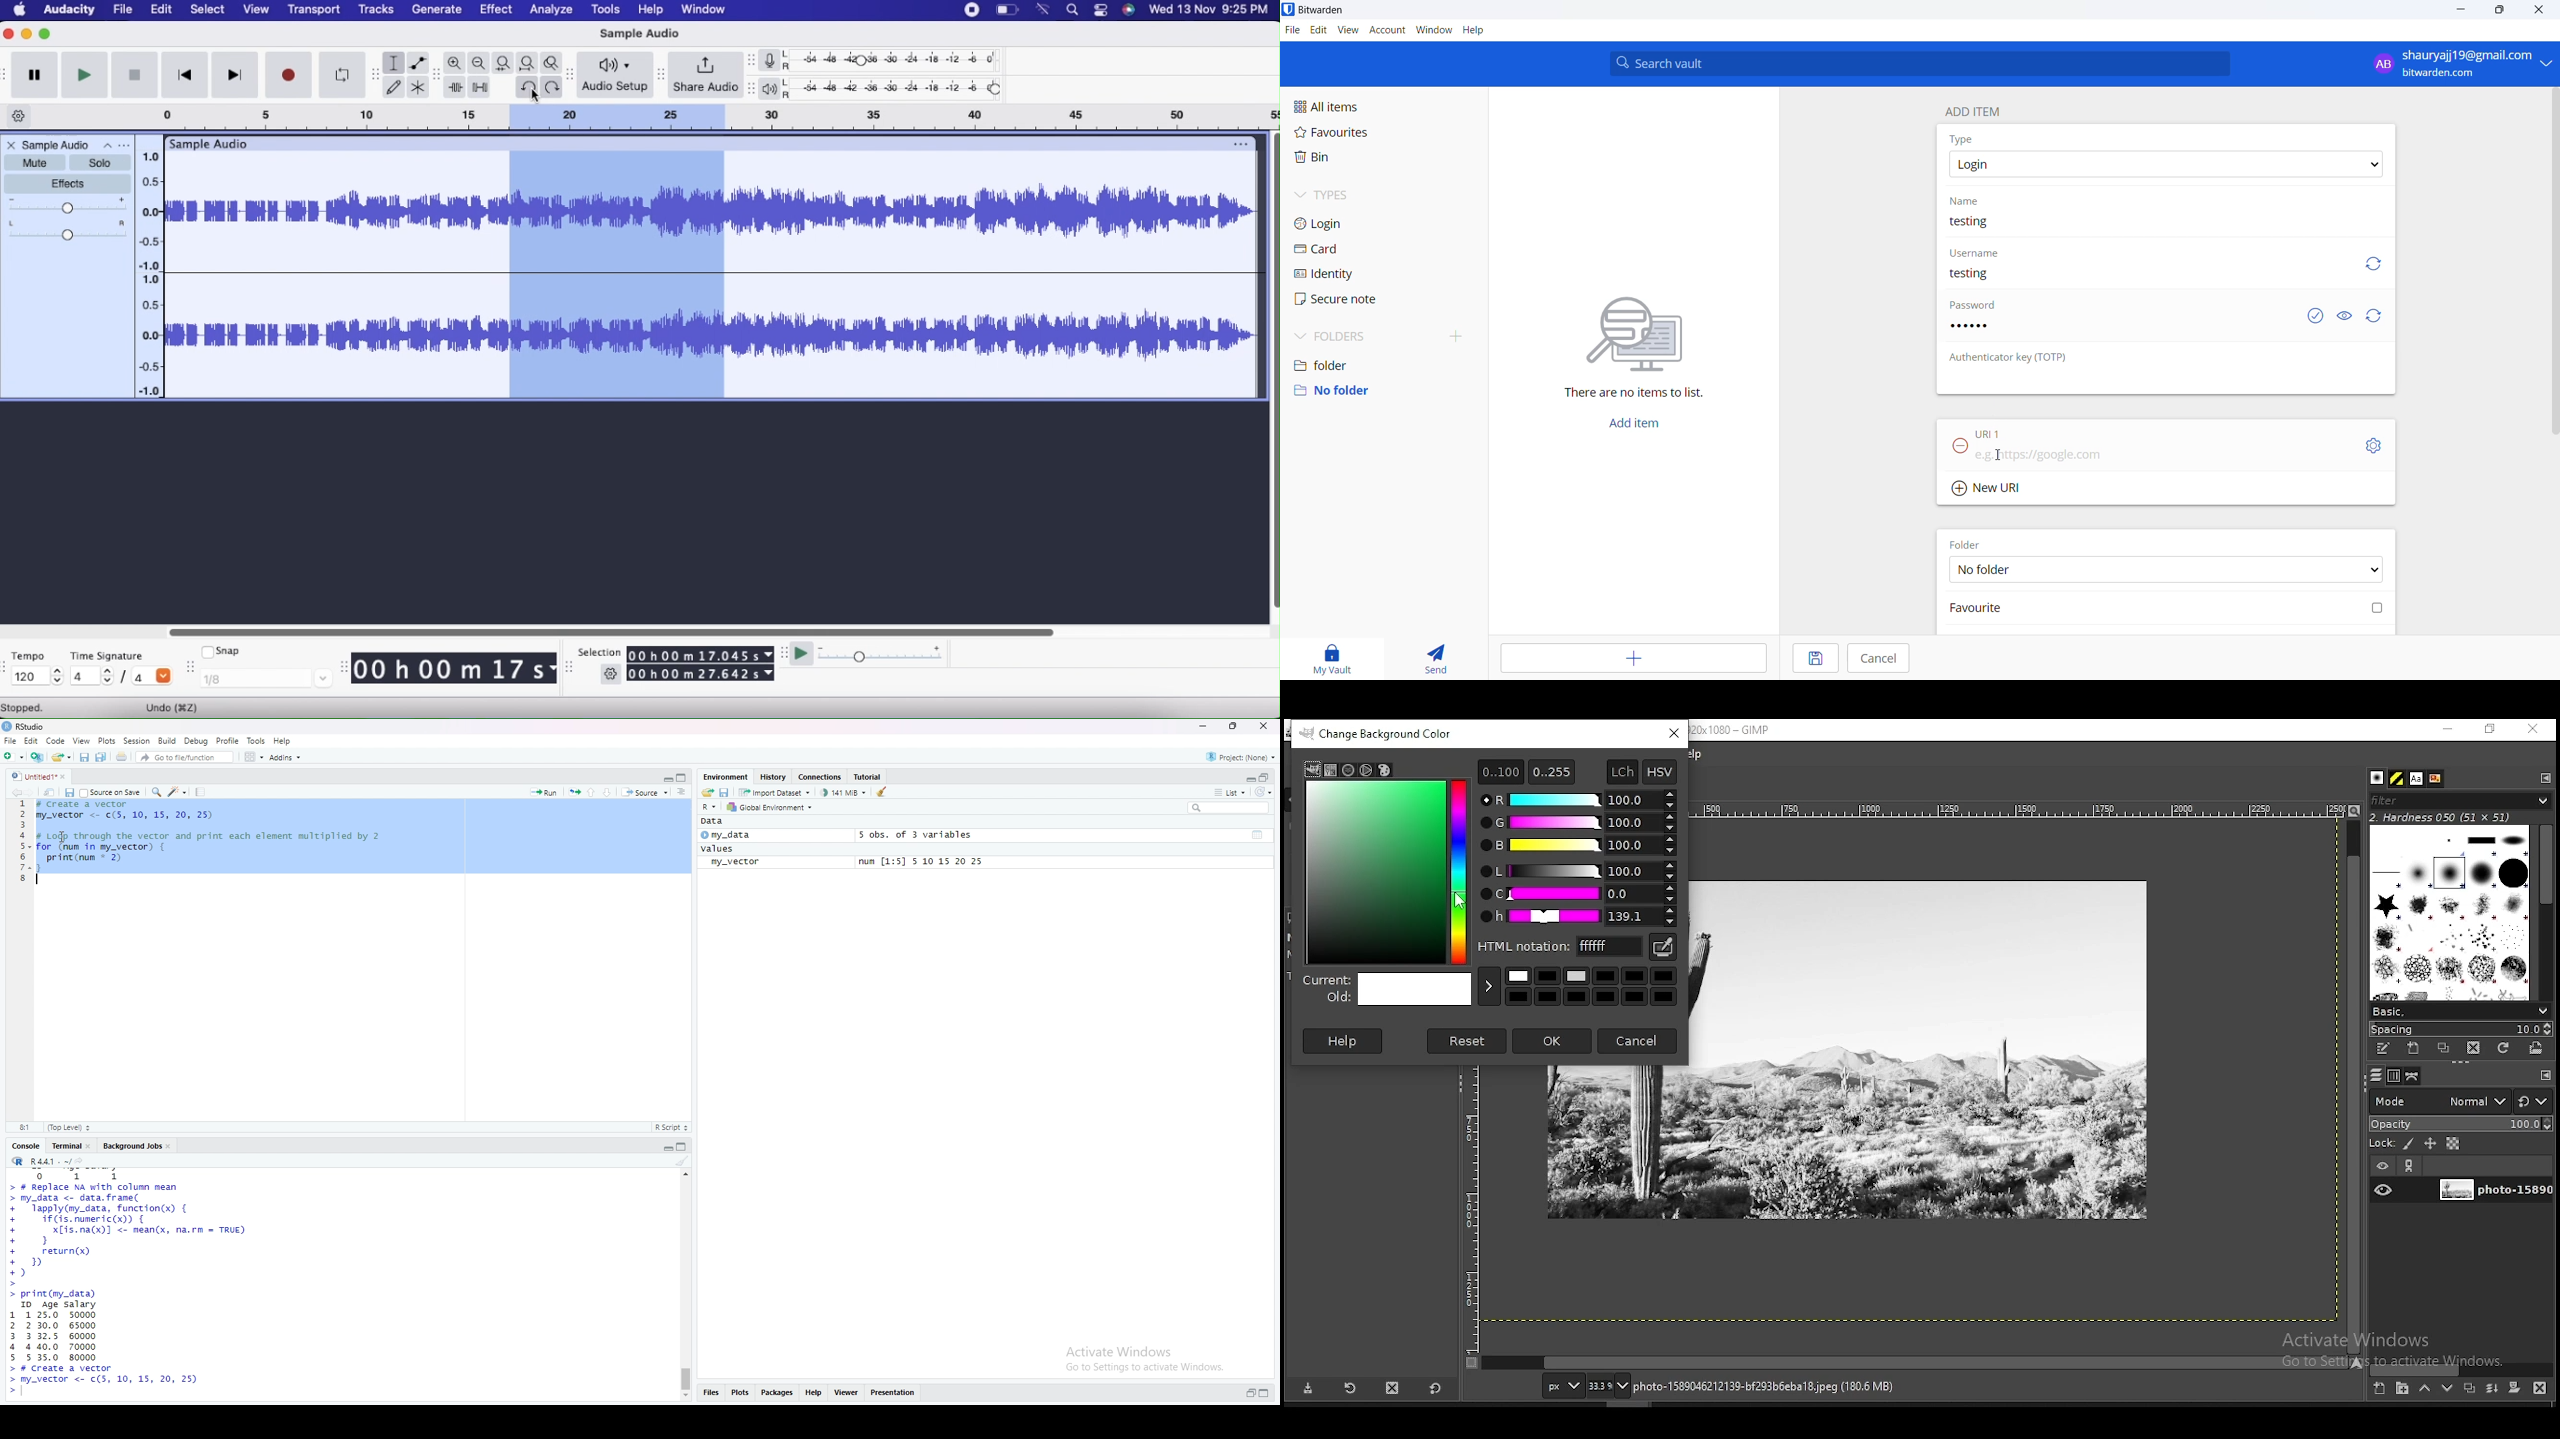 The height and width of the screenshot is (1456, 2576). Describe the element at coordinates (125, 146) in the screenshot. I see `more options` at that location.